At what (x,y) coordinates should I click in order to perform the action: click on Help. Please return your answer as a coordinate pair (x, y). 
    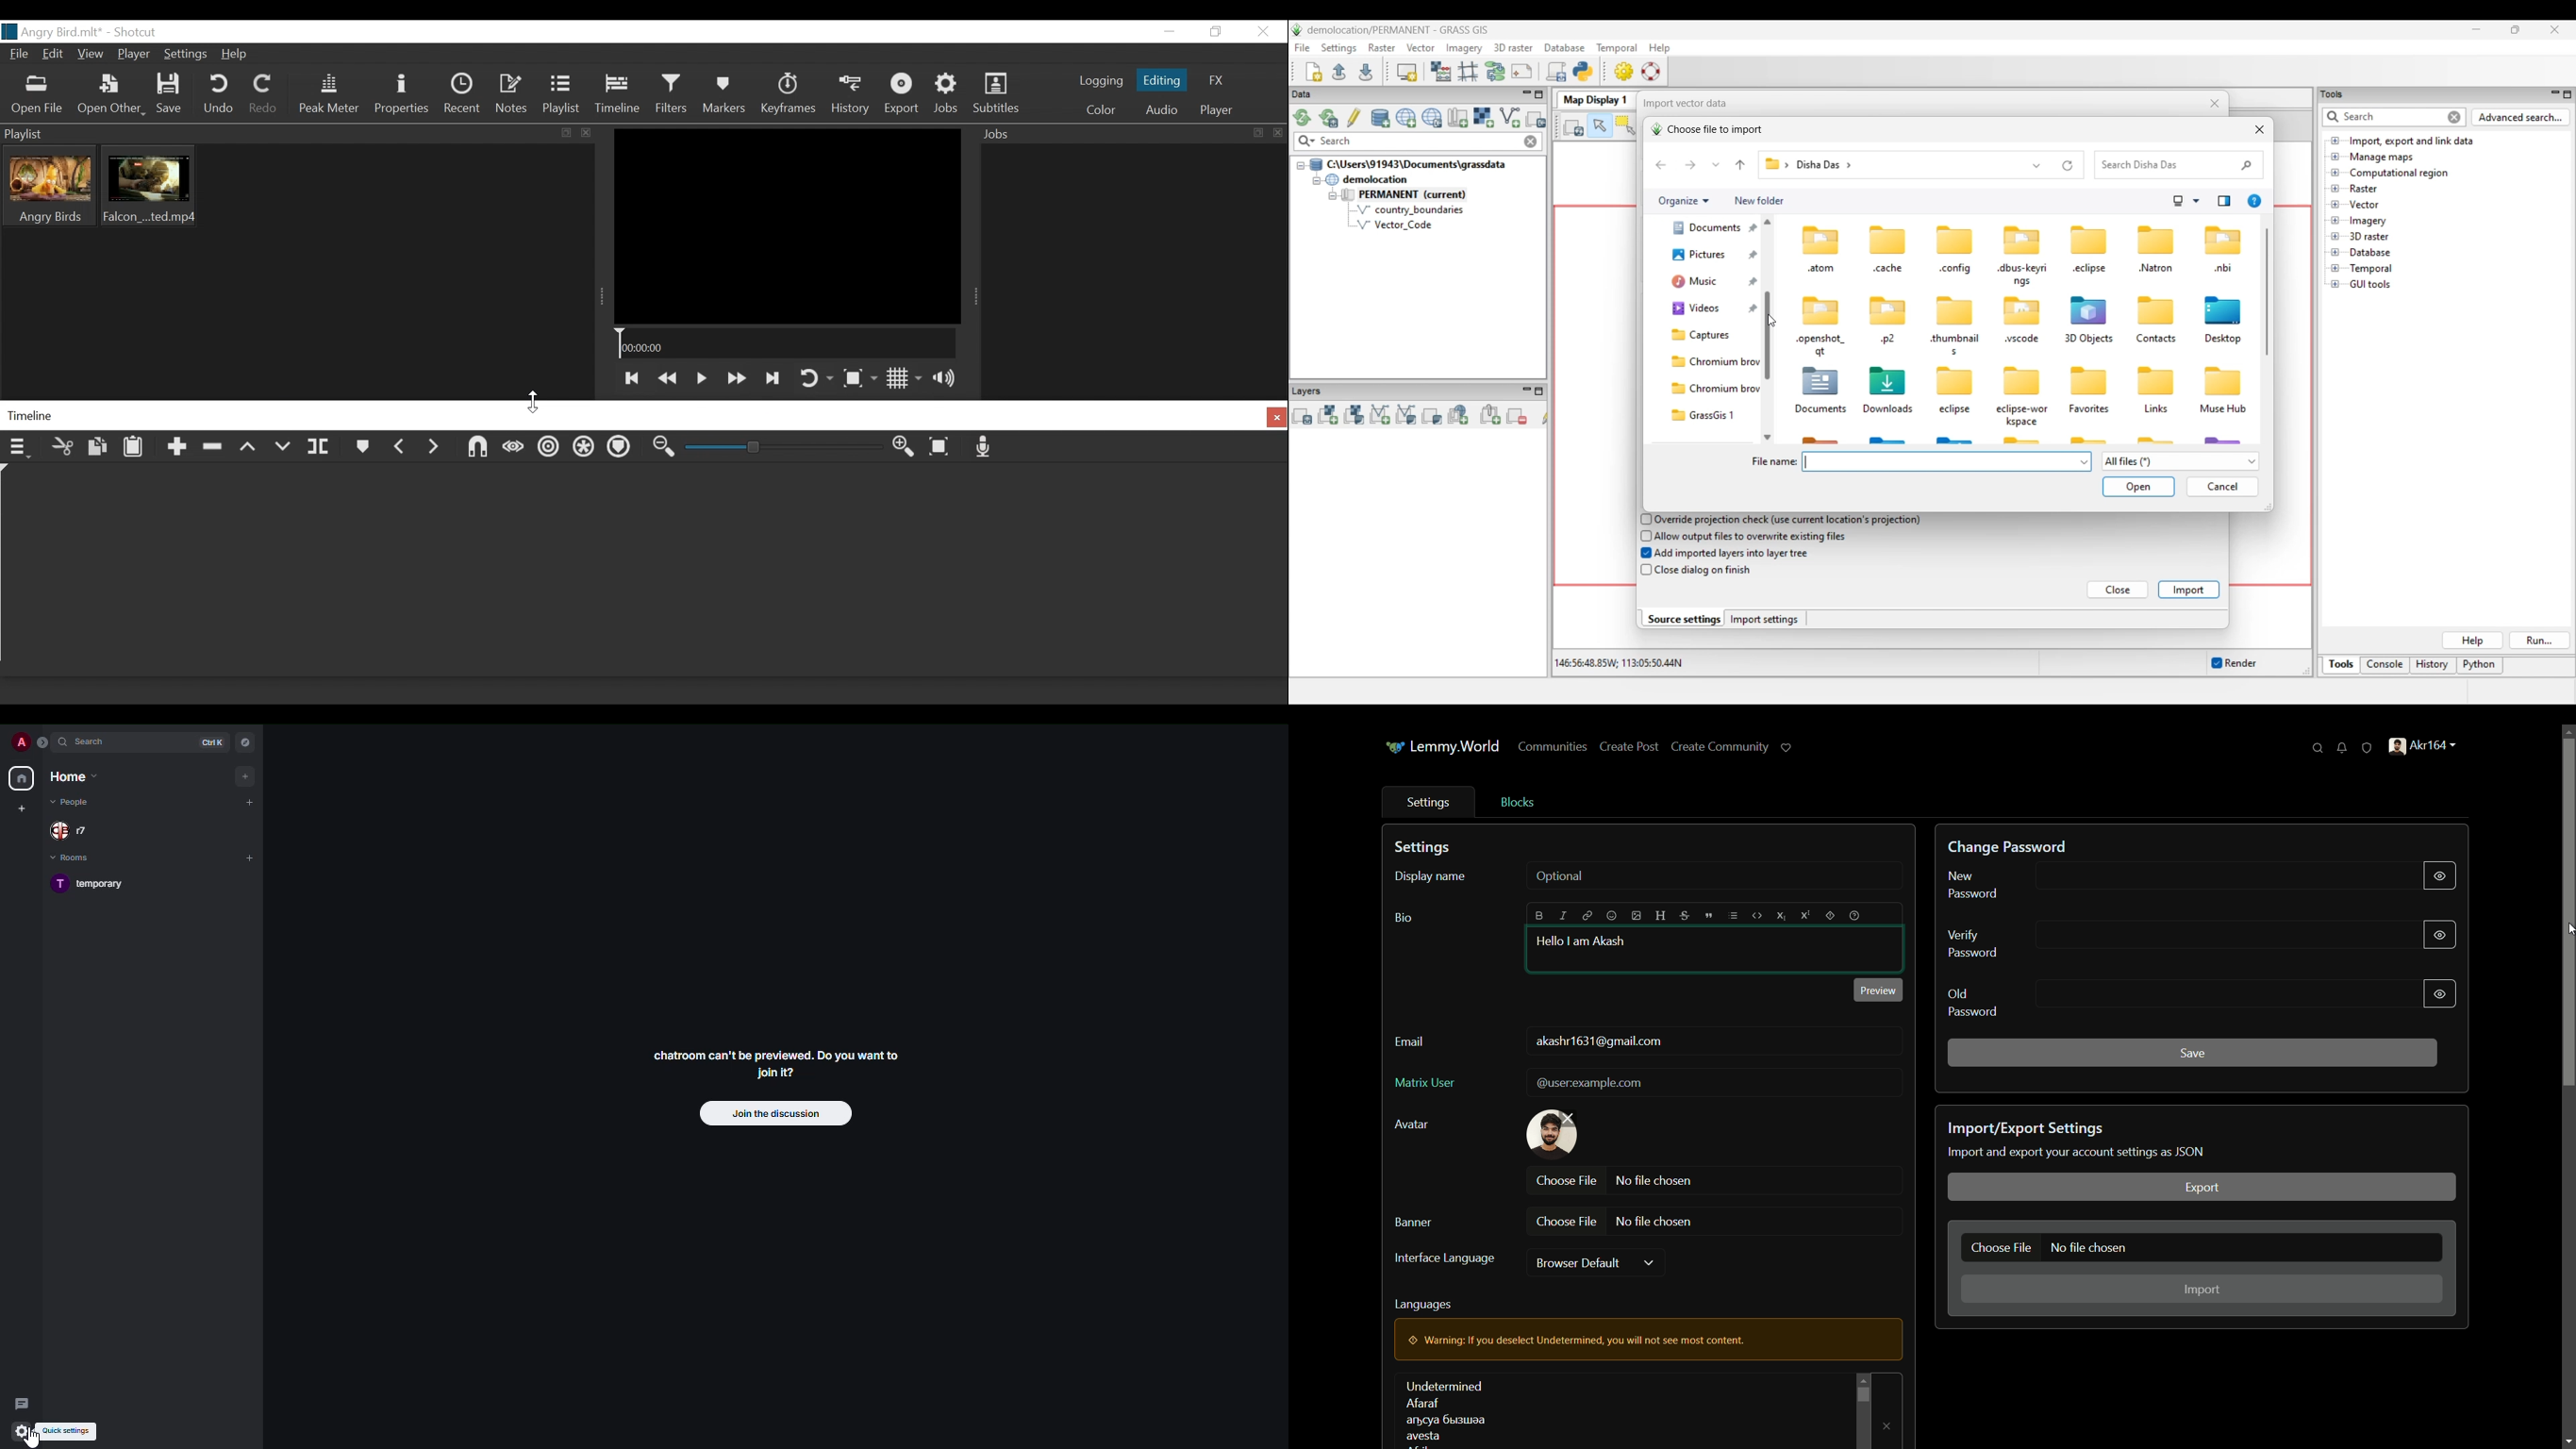
    Looking at the image, I should click on (235, 56).